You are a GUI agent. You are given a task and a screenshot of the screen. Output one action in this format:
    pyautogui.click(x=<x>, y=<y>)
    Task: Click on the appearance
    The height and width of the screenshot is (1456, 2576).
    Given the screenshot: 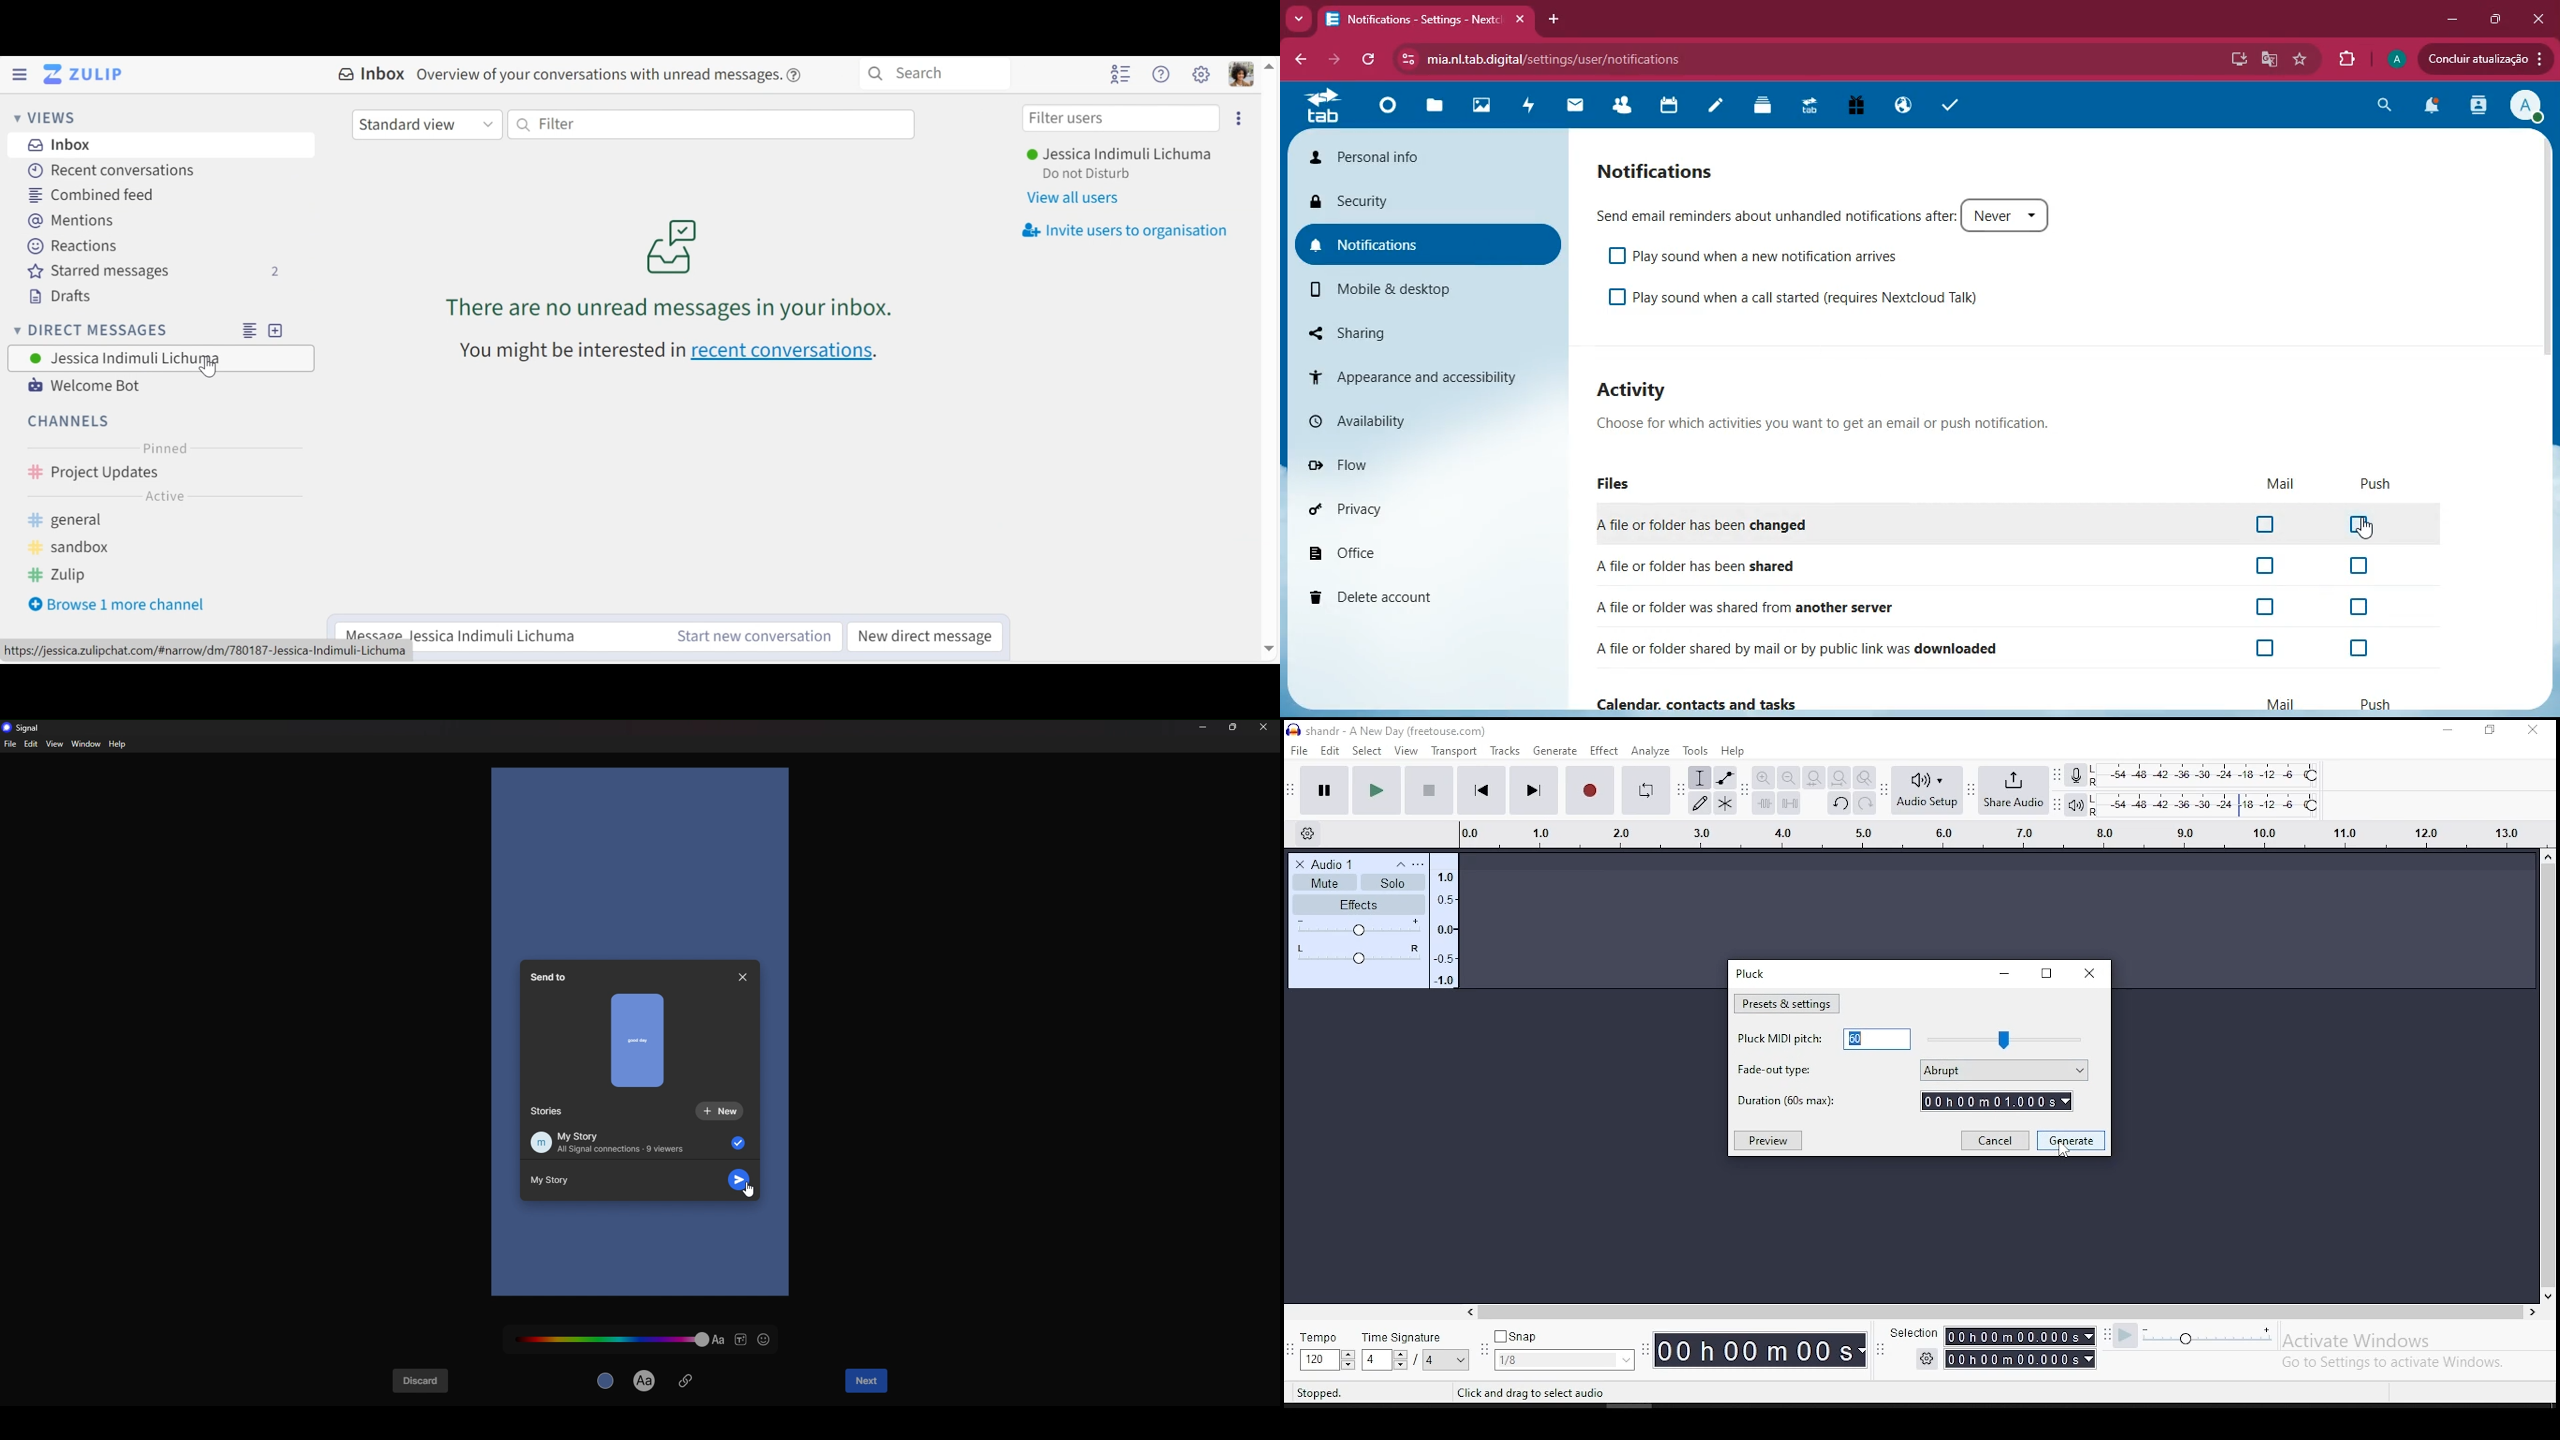 What is the action you would take?
    pyautogui.click(x=1413, y=372)
    